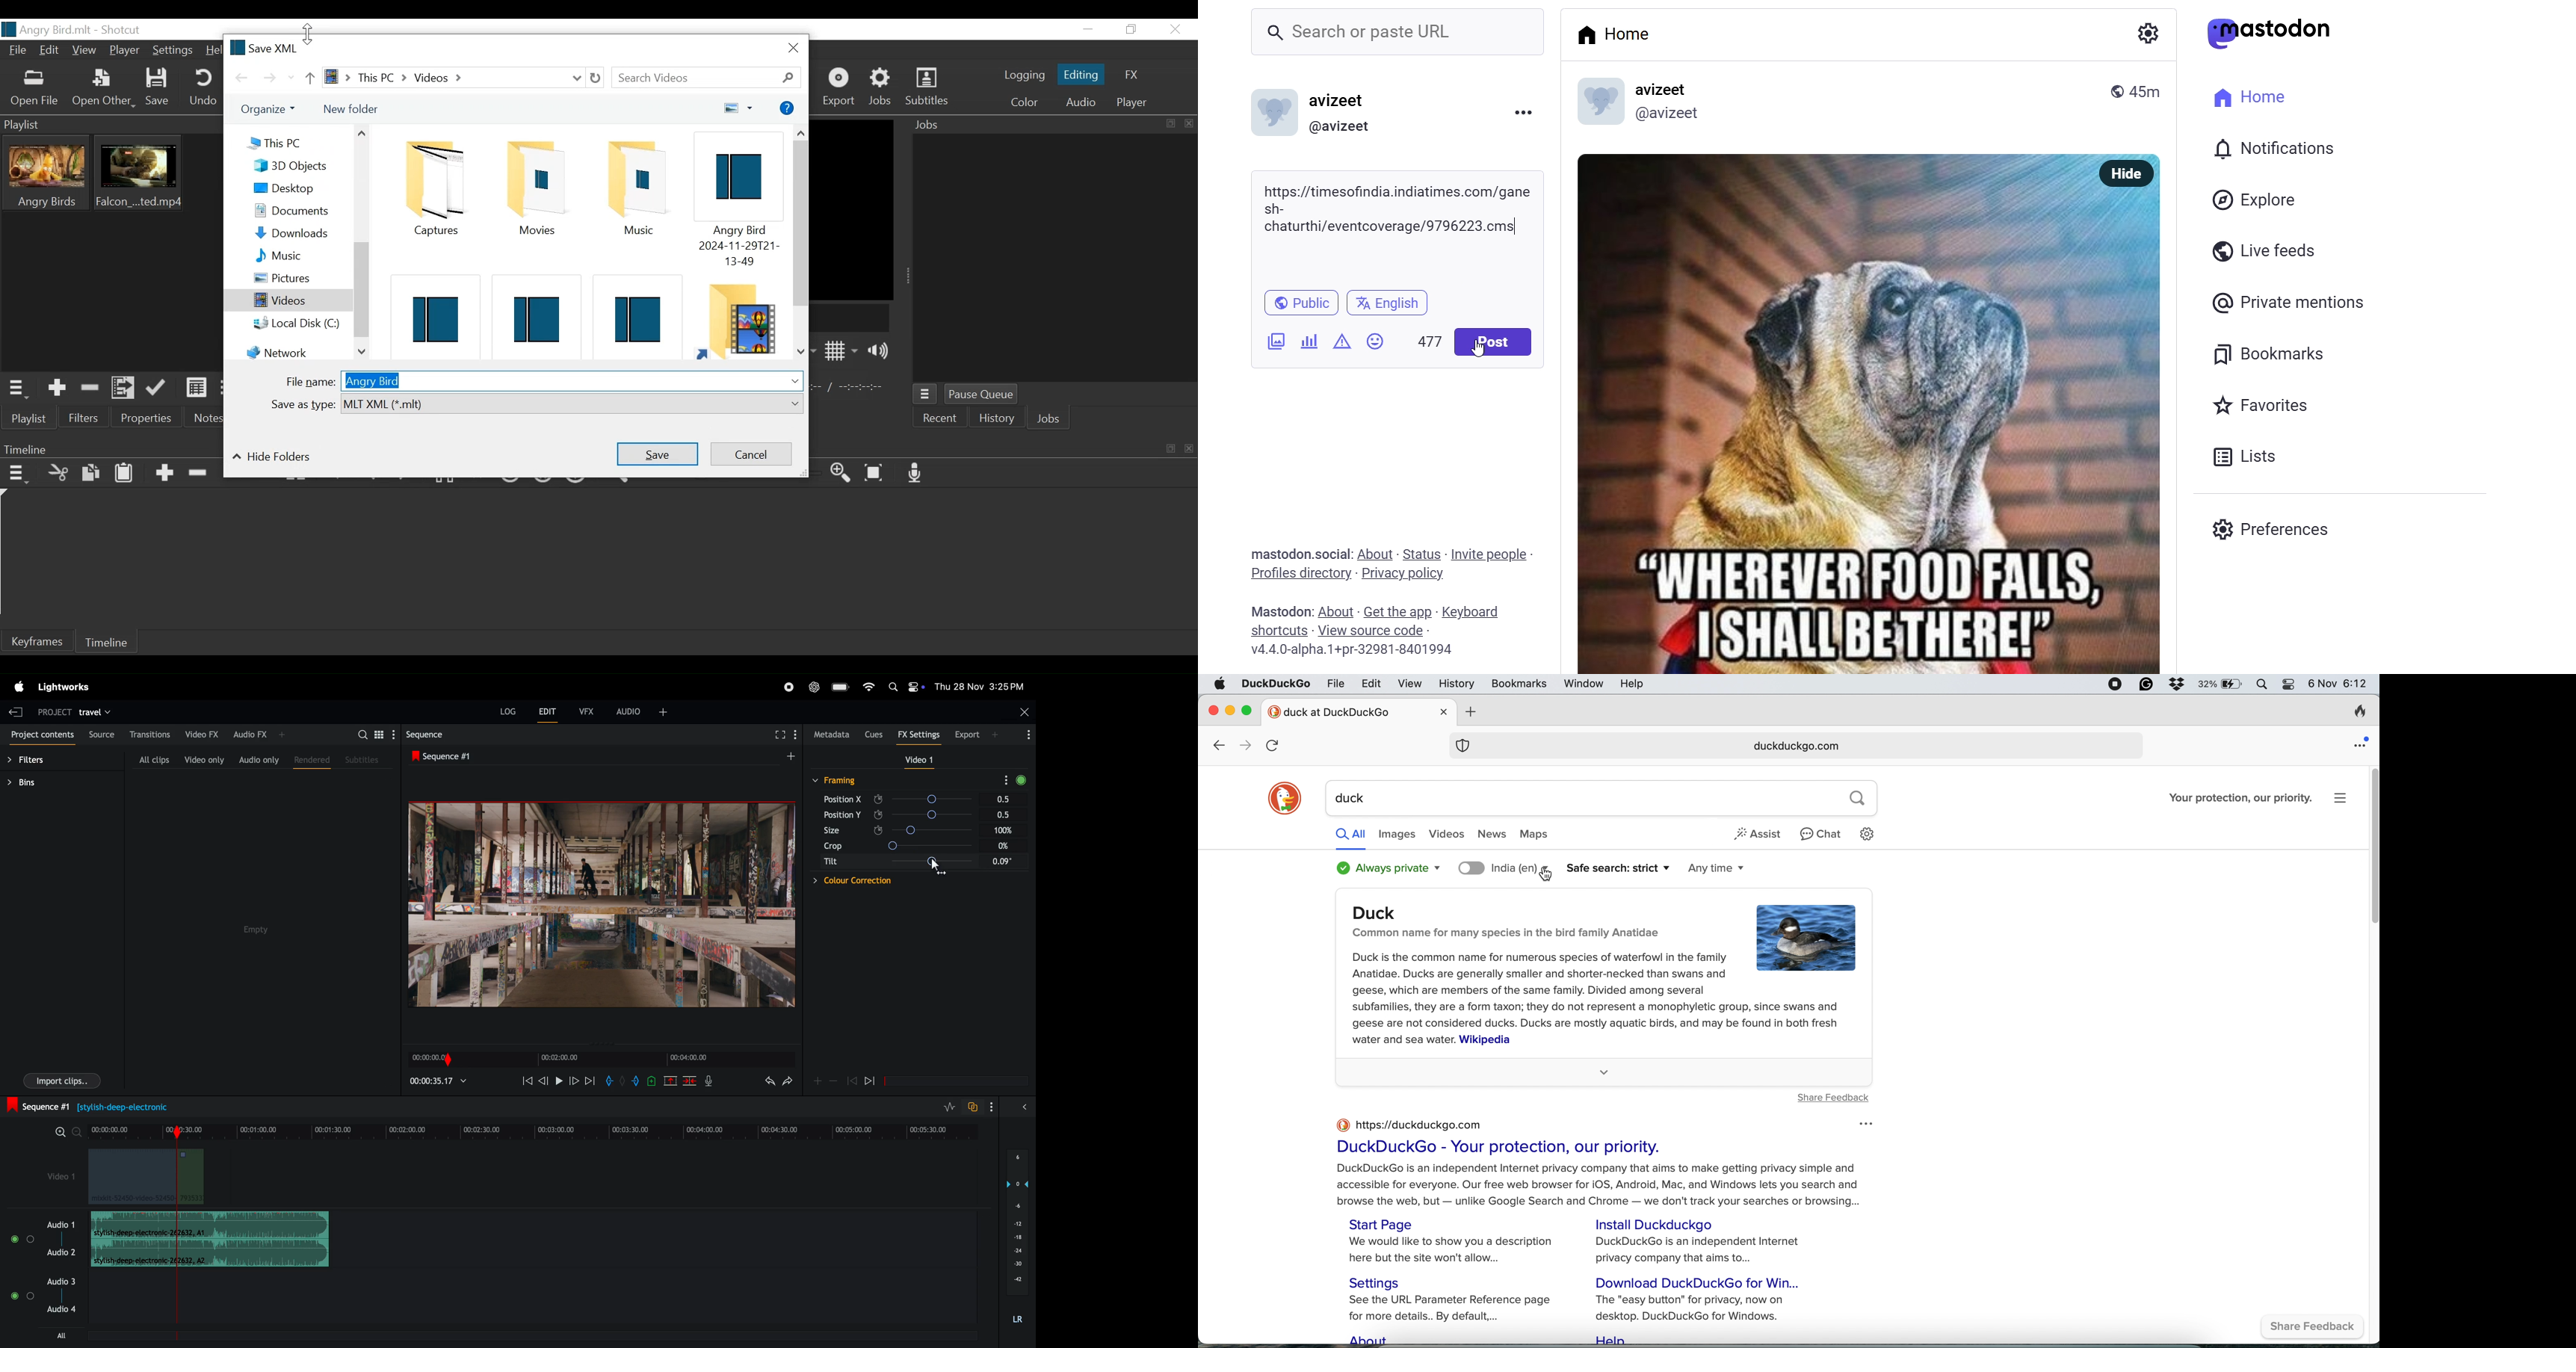 This screenshot has width=2576, height=1372. What do you see at coordinates (1381, 1282) in the screenshot?
I see `Settings` at bounding box center [1381, 1282].